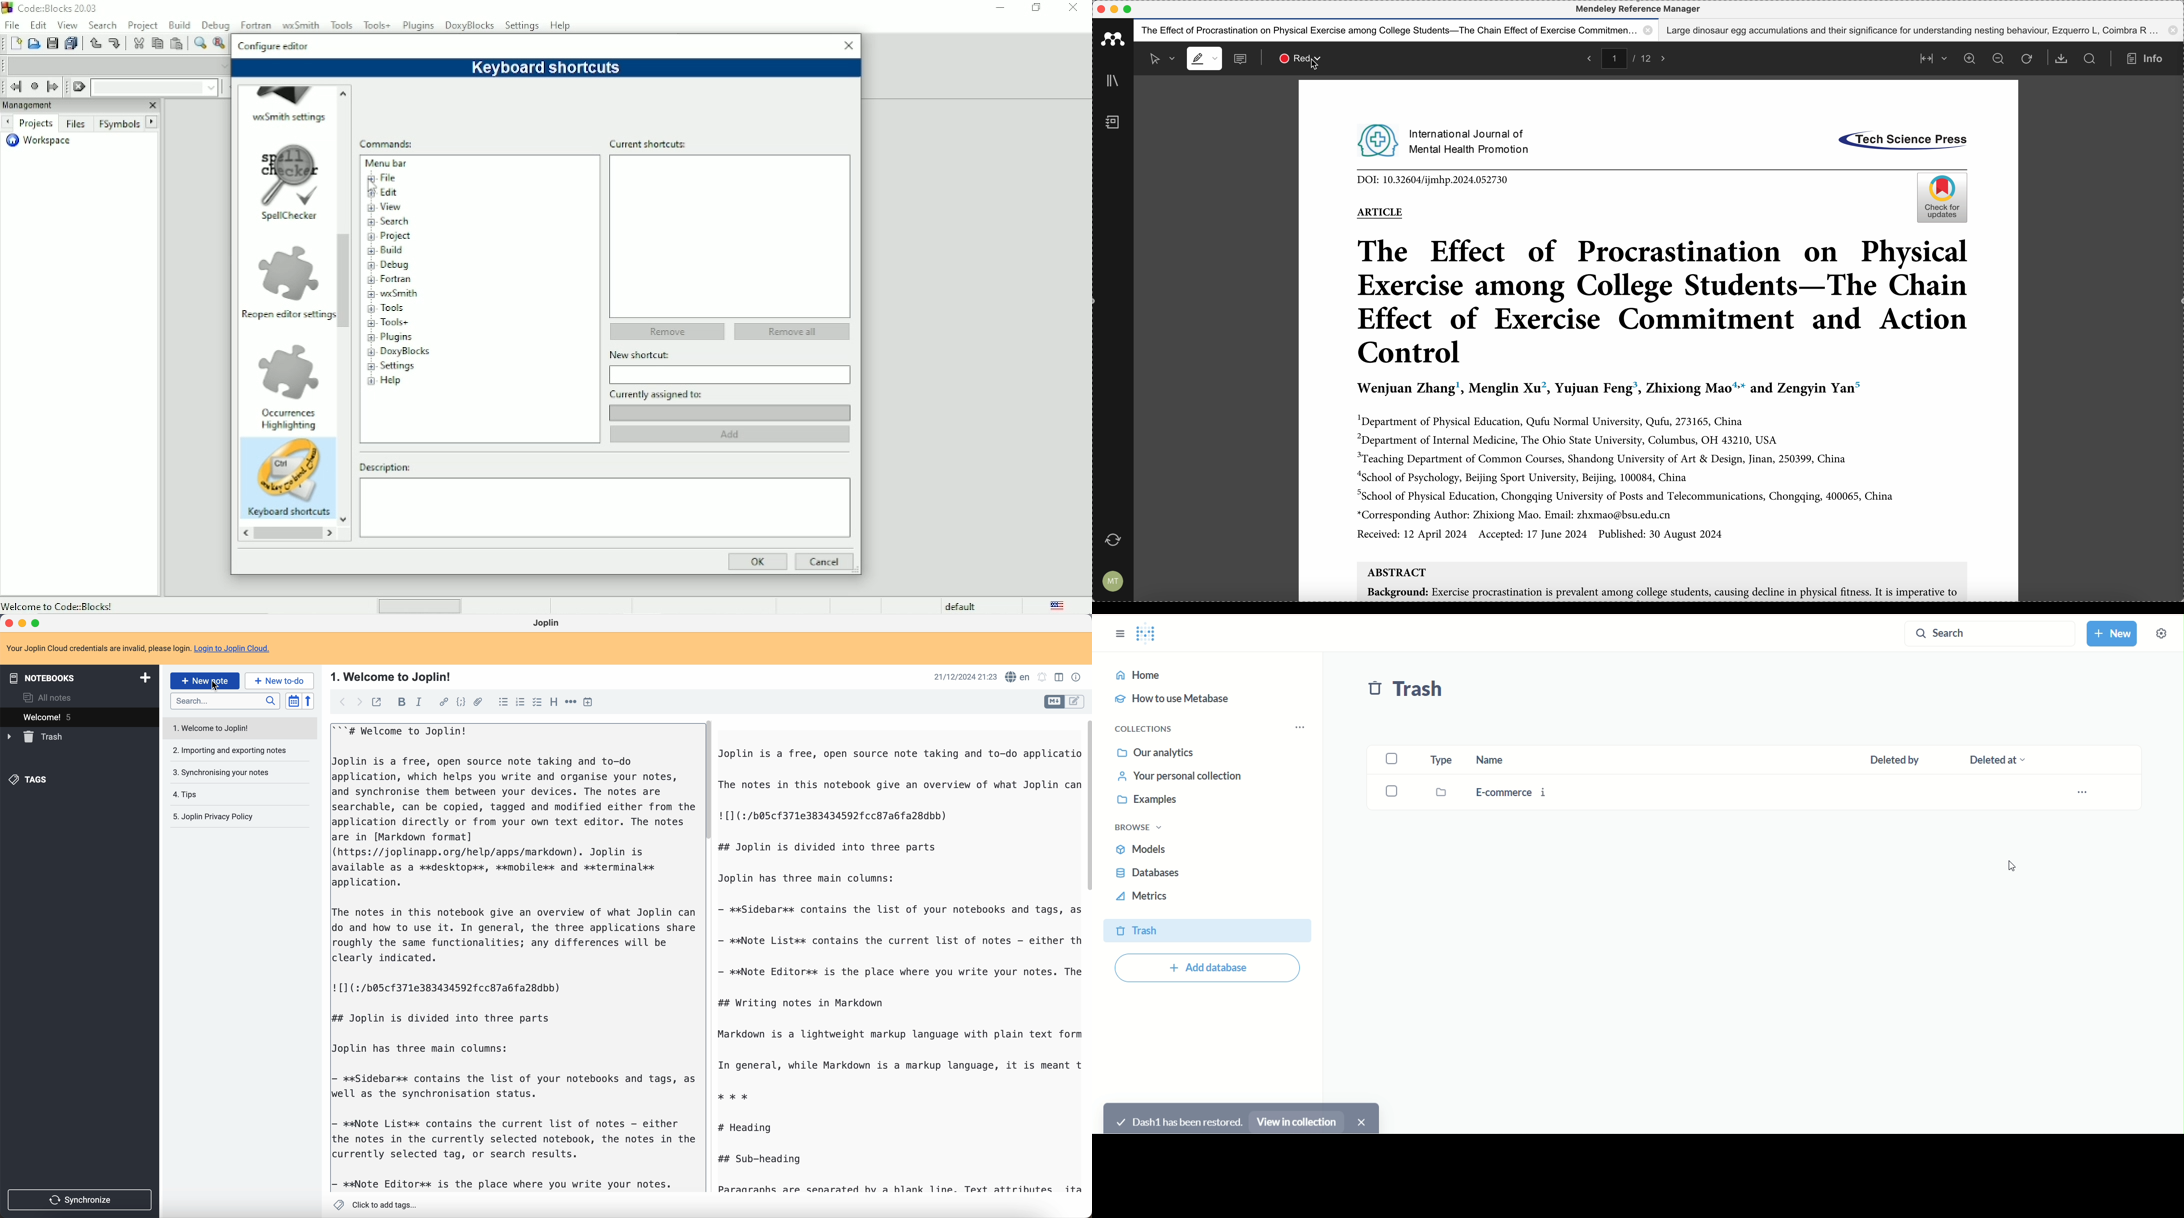 The image size is (2184, 1232). Describe the element at coordinates (1054, 702) in the screenshot. I see `toggle edit layout` at that location.